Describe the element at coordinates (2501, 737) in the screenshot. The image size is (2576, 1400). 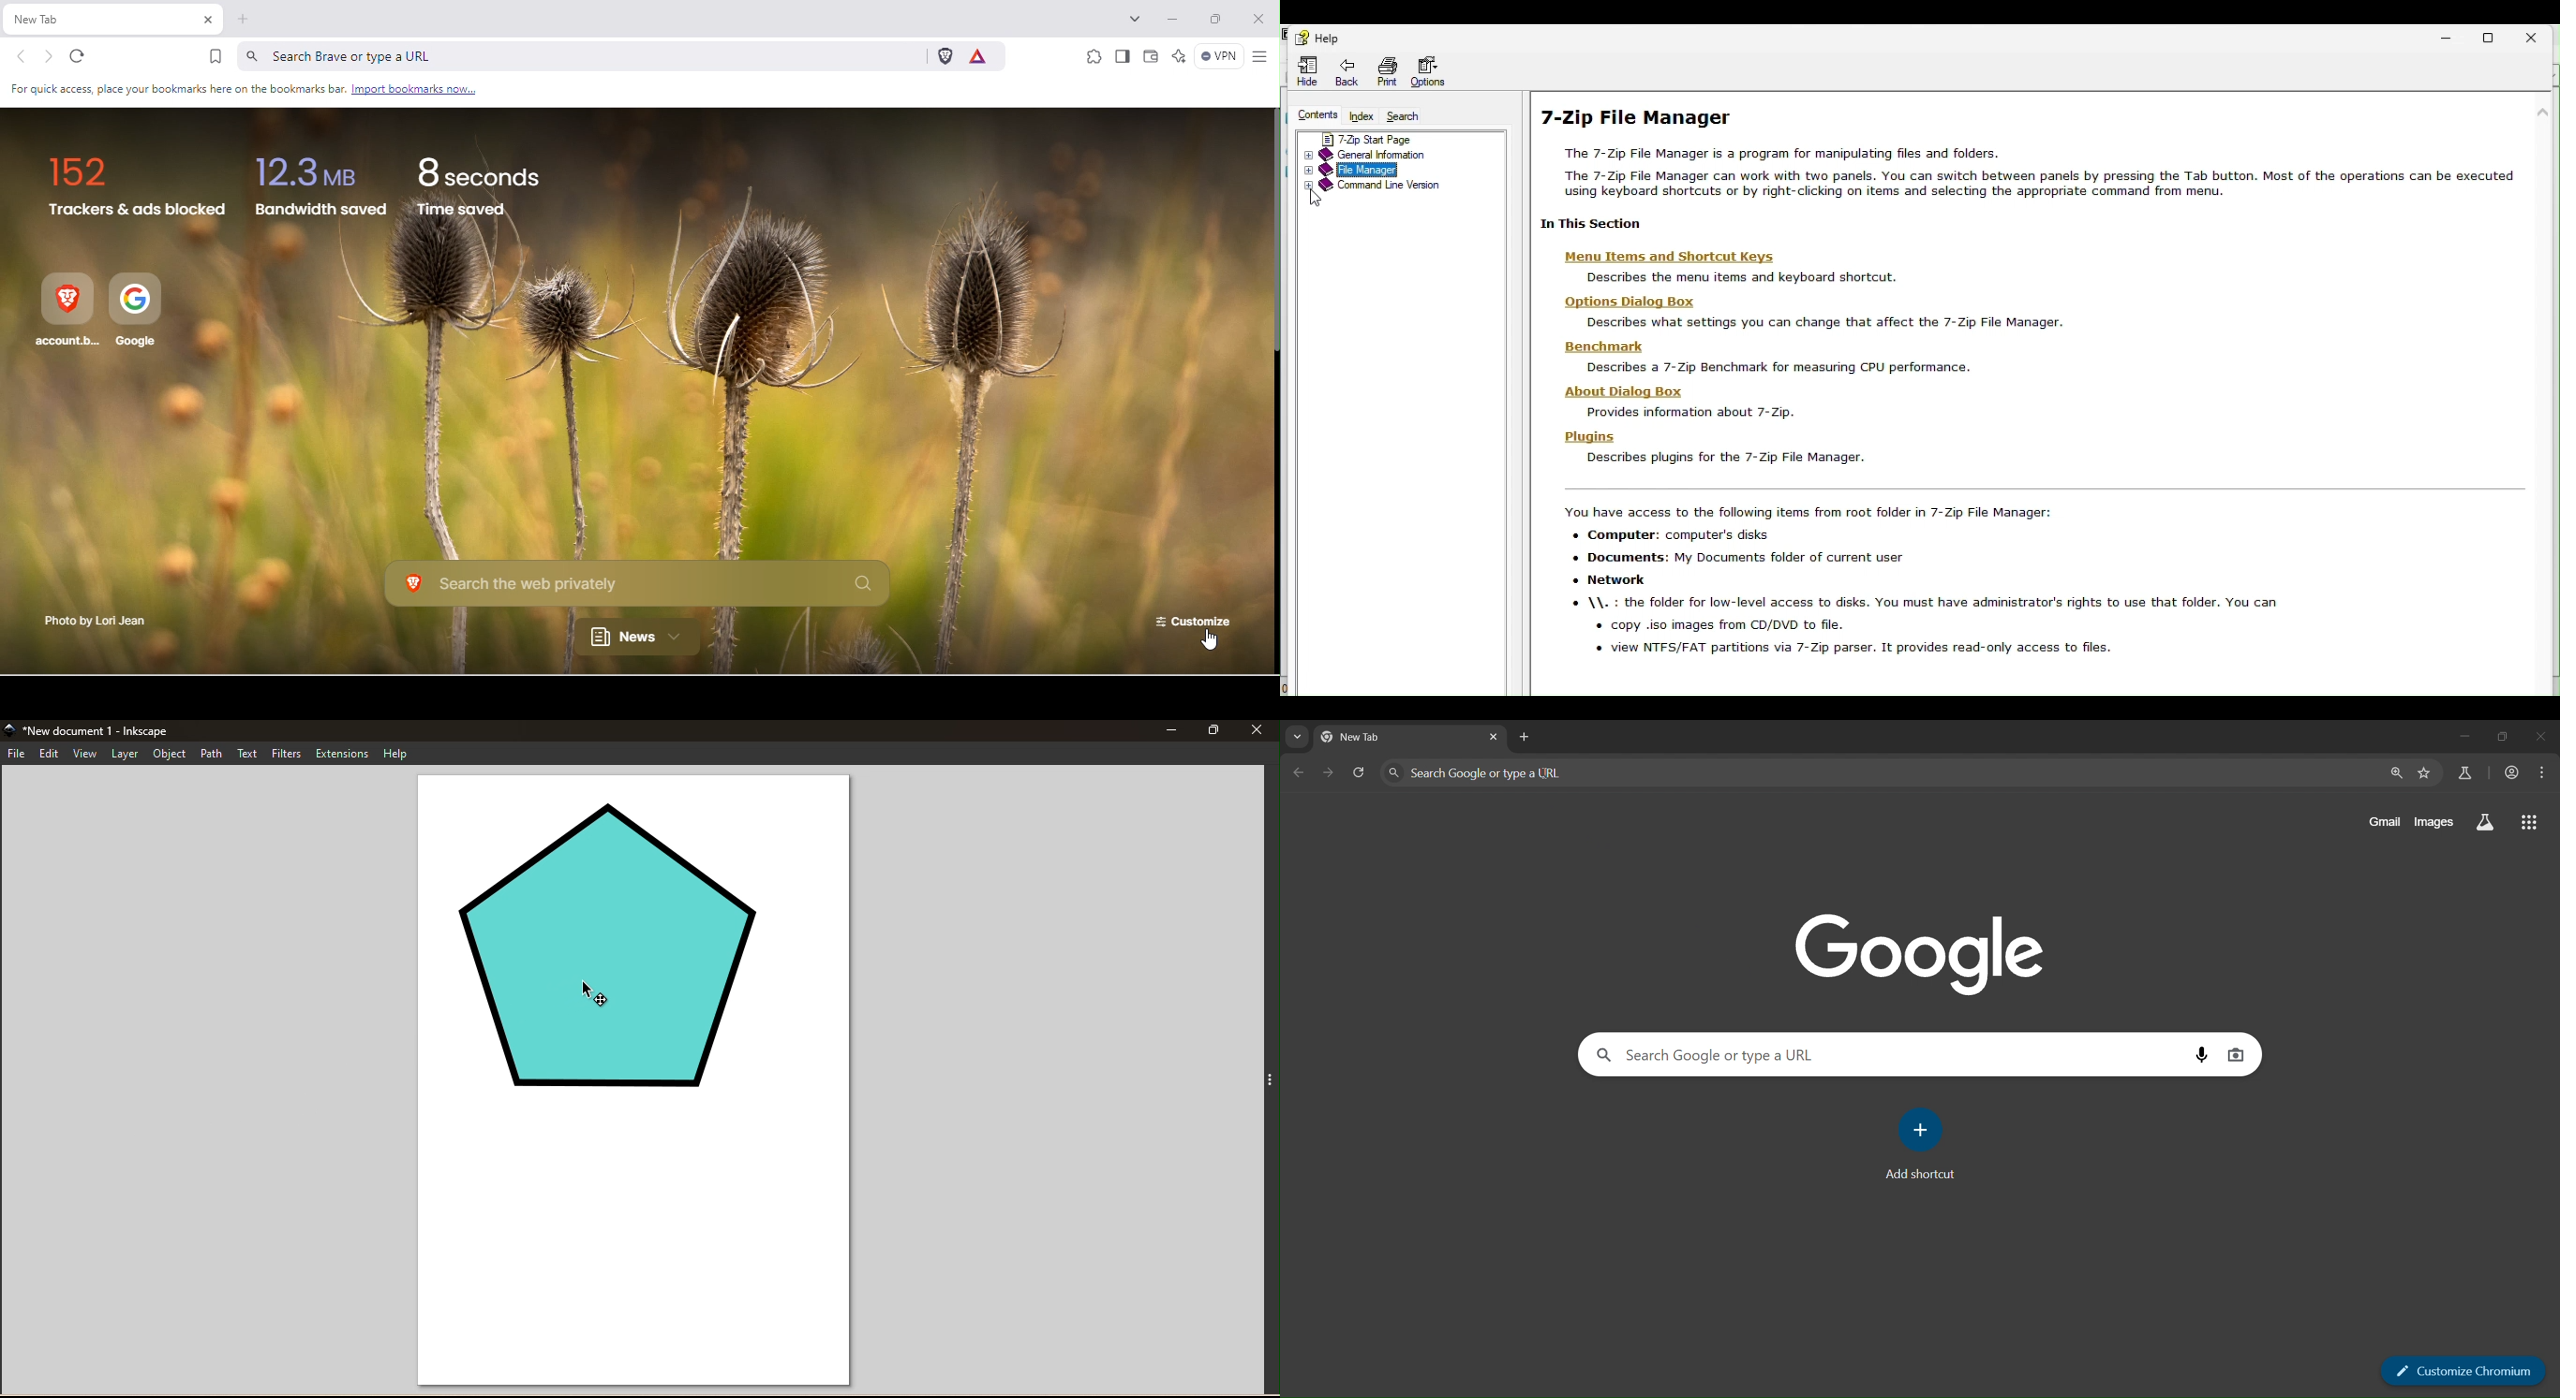
I see `restore down` at that location.